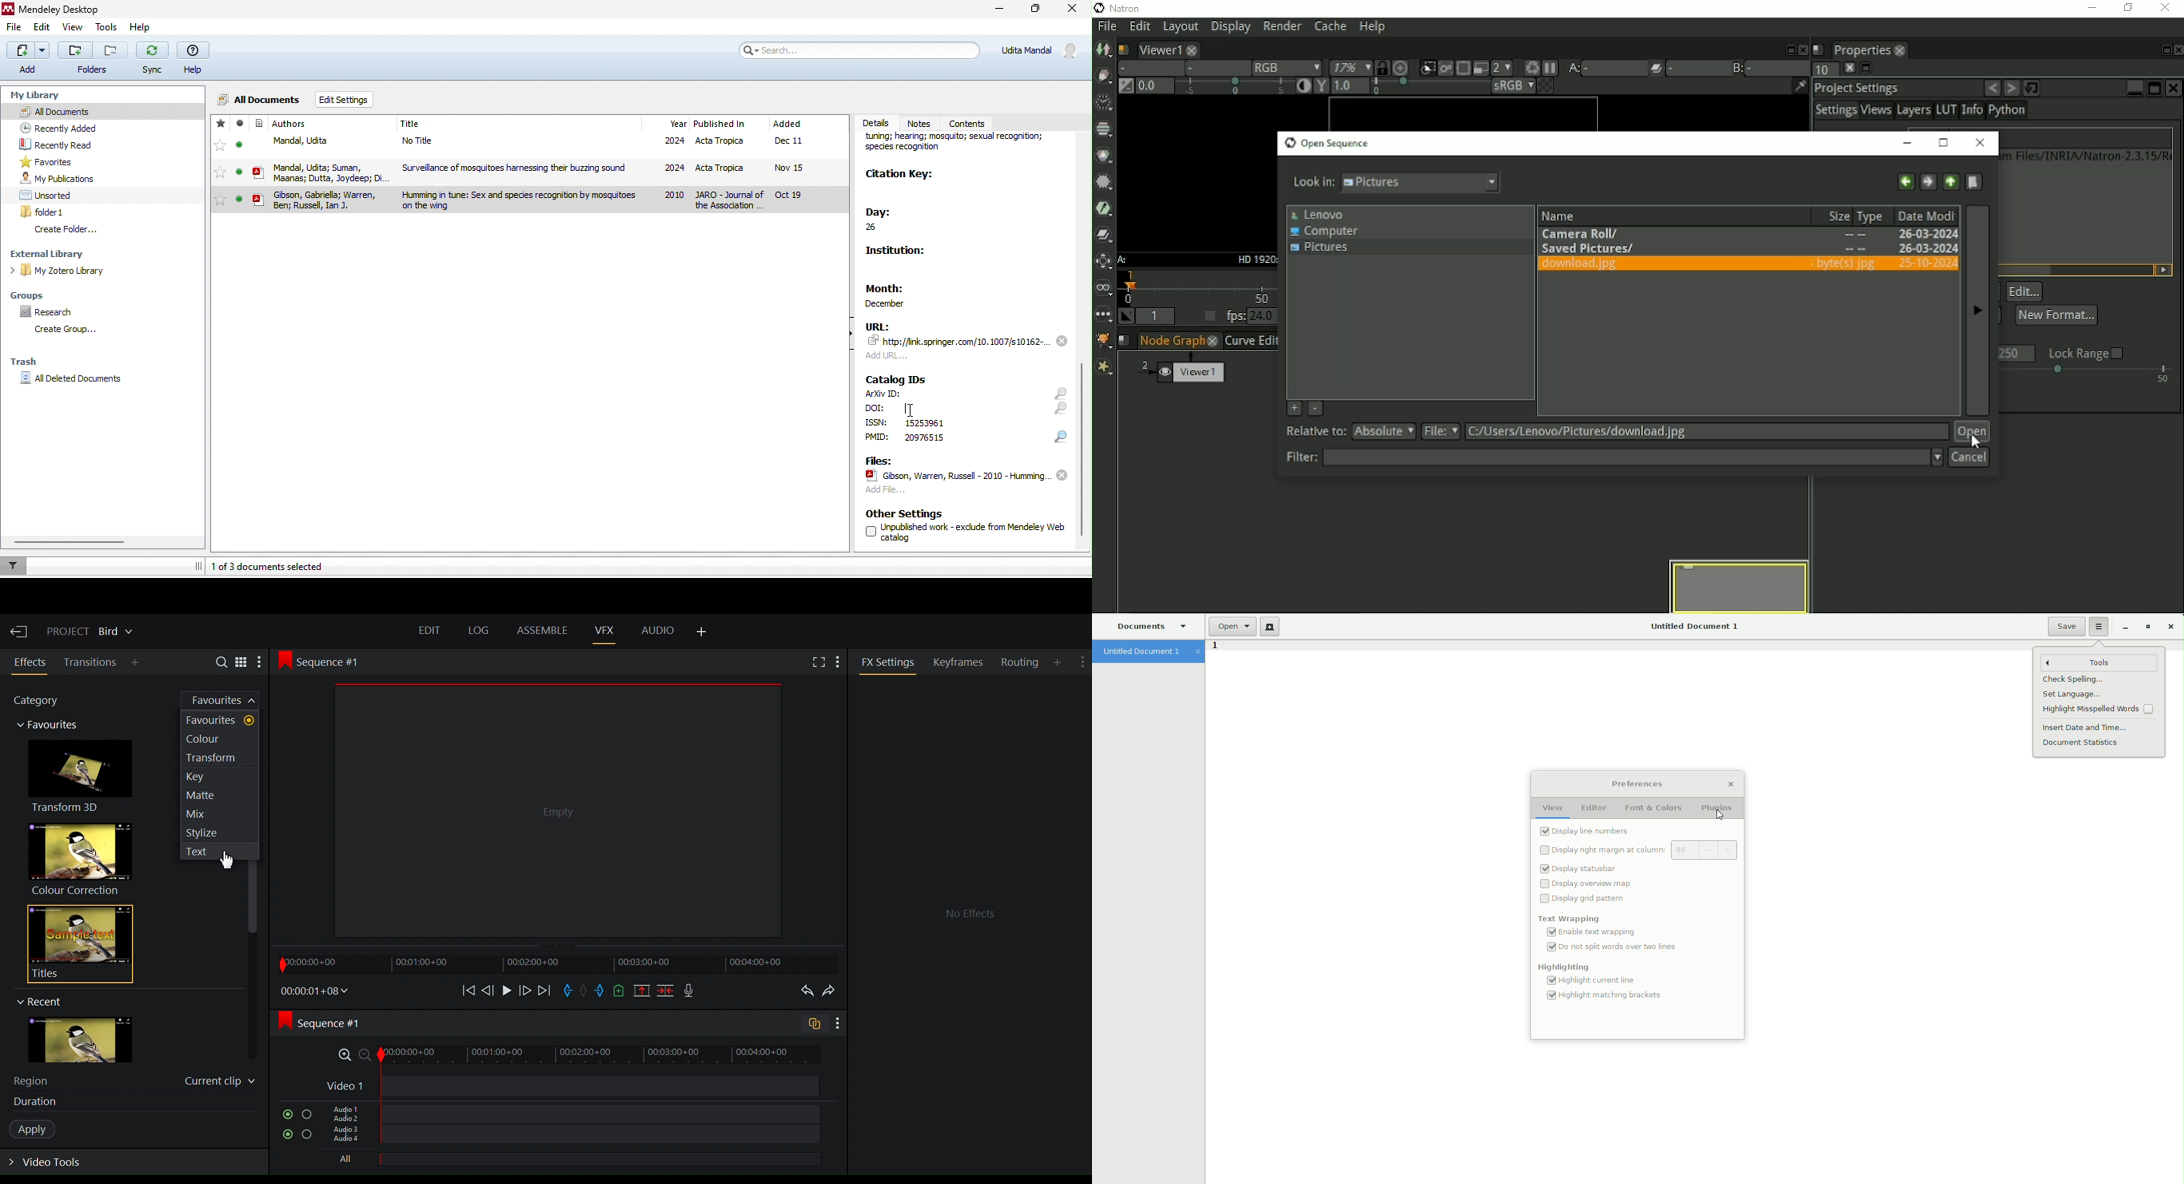 The width and height of the screenshot is (2184, 1204). Describe the element at coordinates (600, 992) in the screenshot. I see `Mark out` at that location.